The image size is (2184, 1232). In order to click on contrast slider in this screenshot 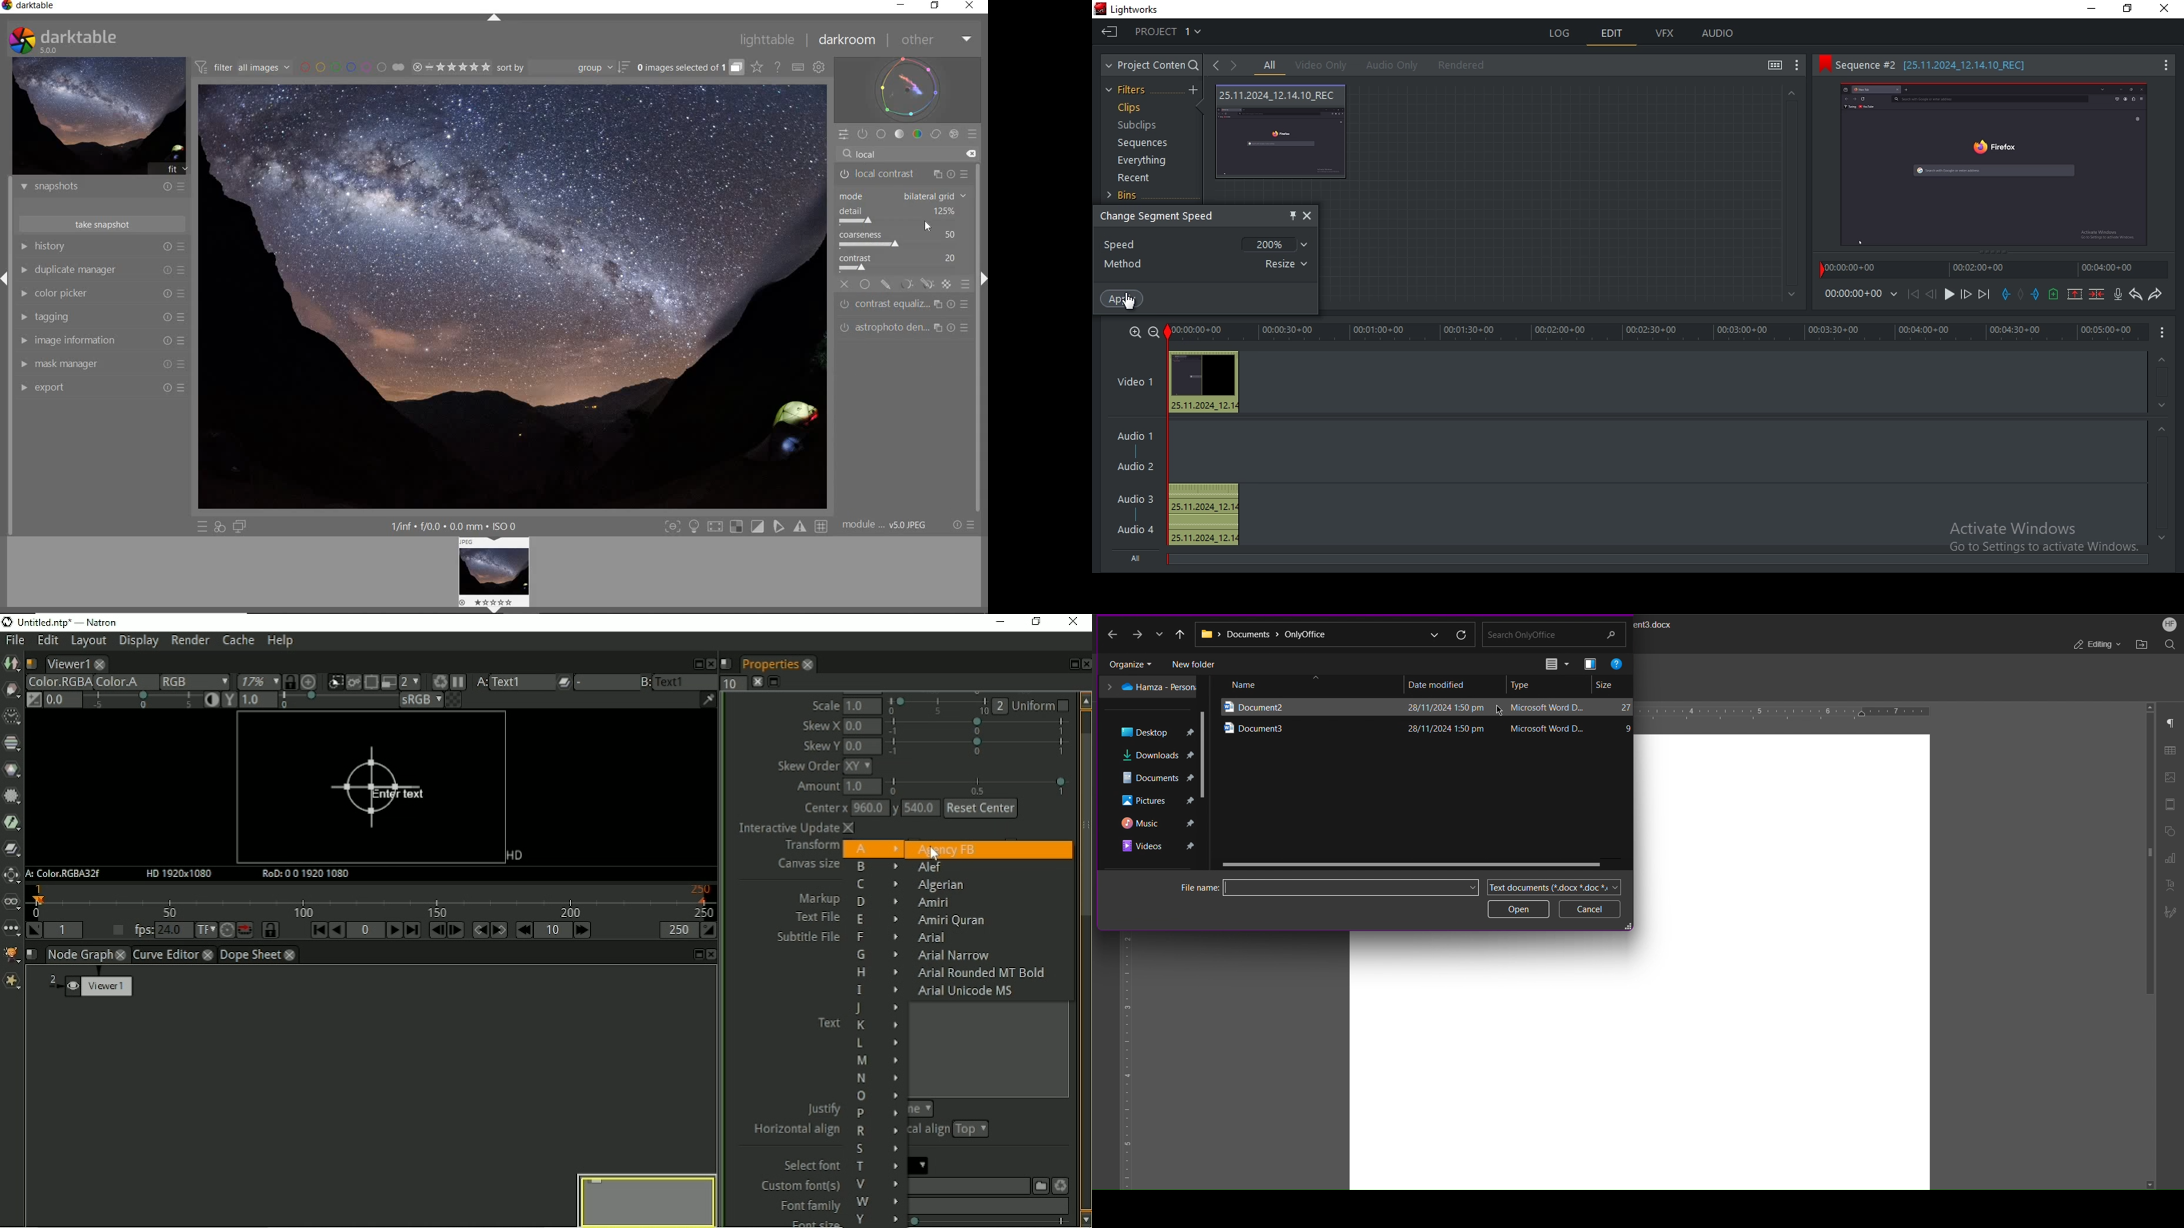, I will do `click(870, 268)`.